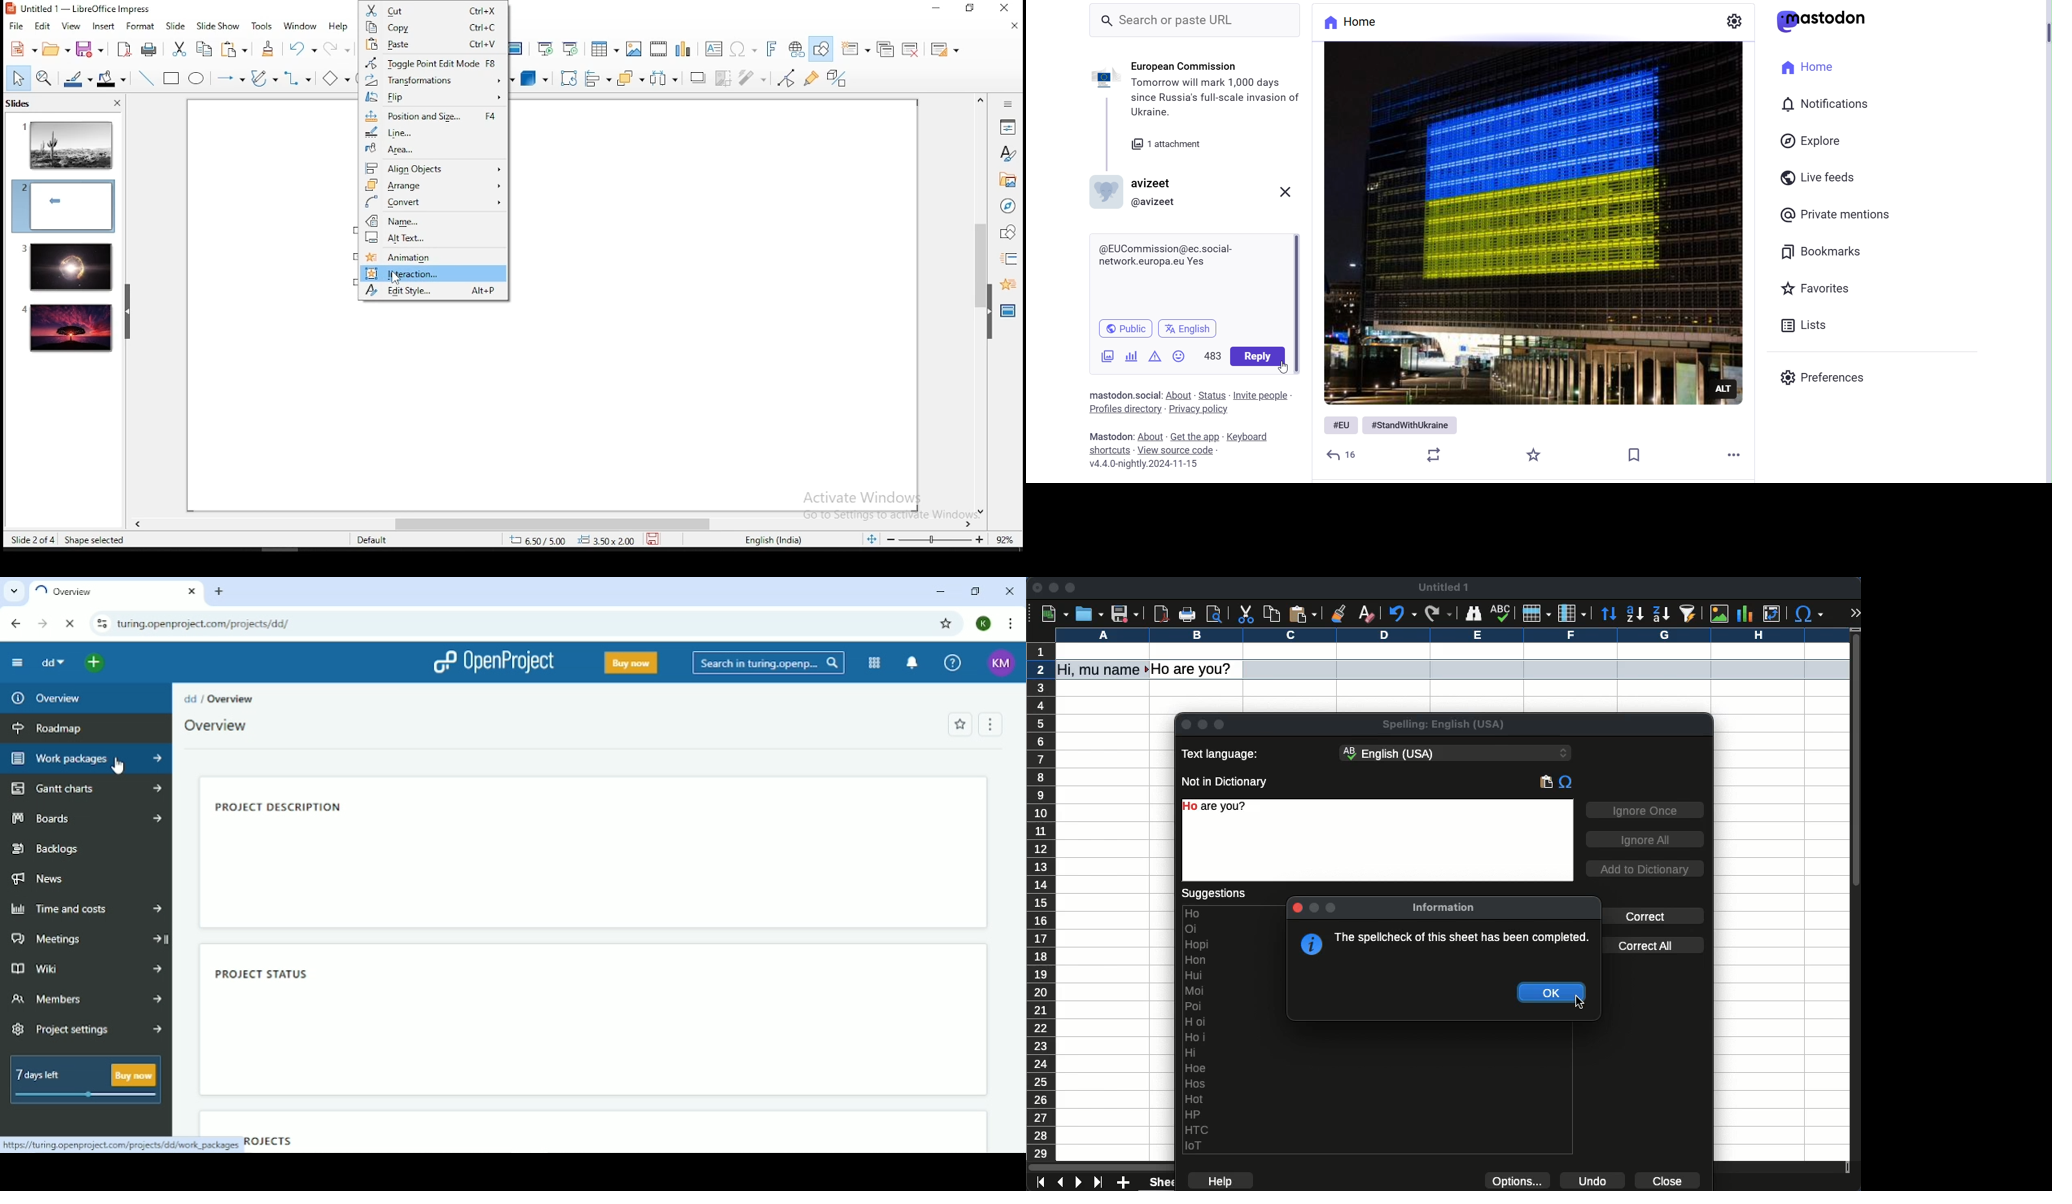 The width and height of the screenshot is (2072, 1204). I want to click on Ho are you? - error text, so click(1225, 807).